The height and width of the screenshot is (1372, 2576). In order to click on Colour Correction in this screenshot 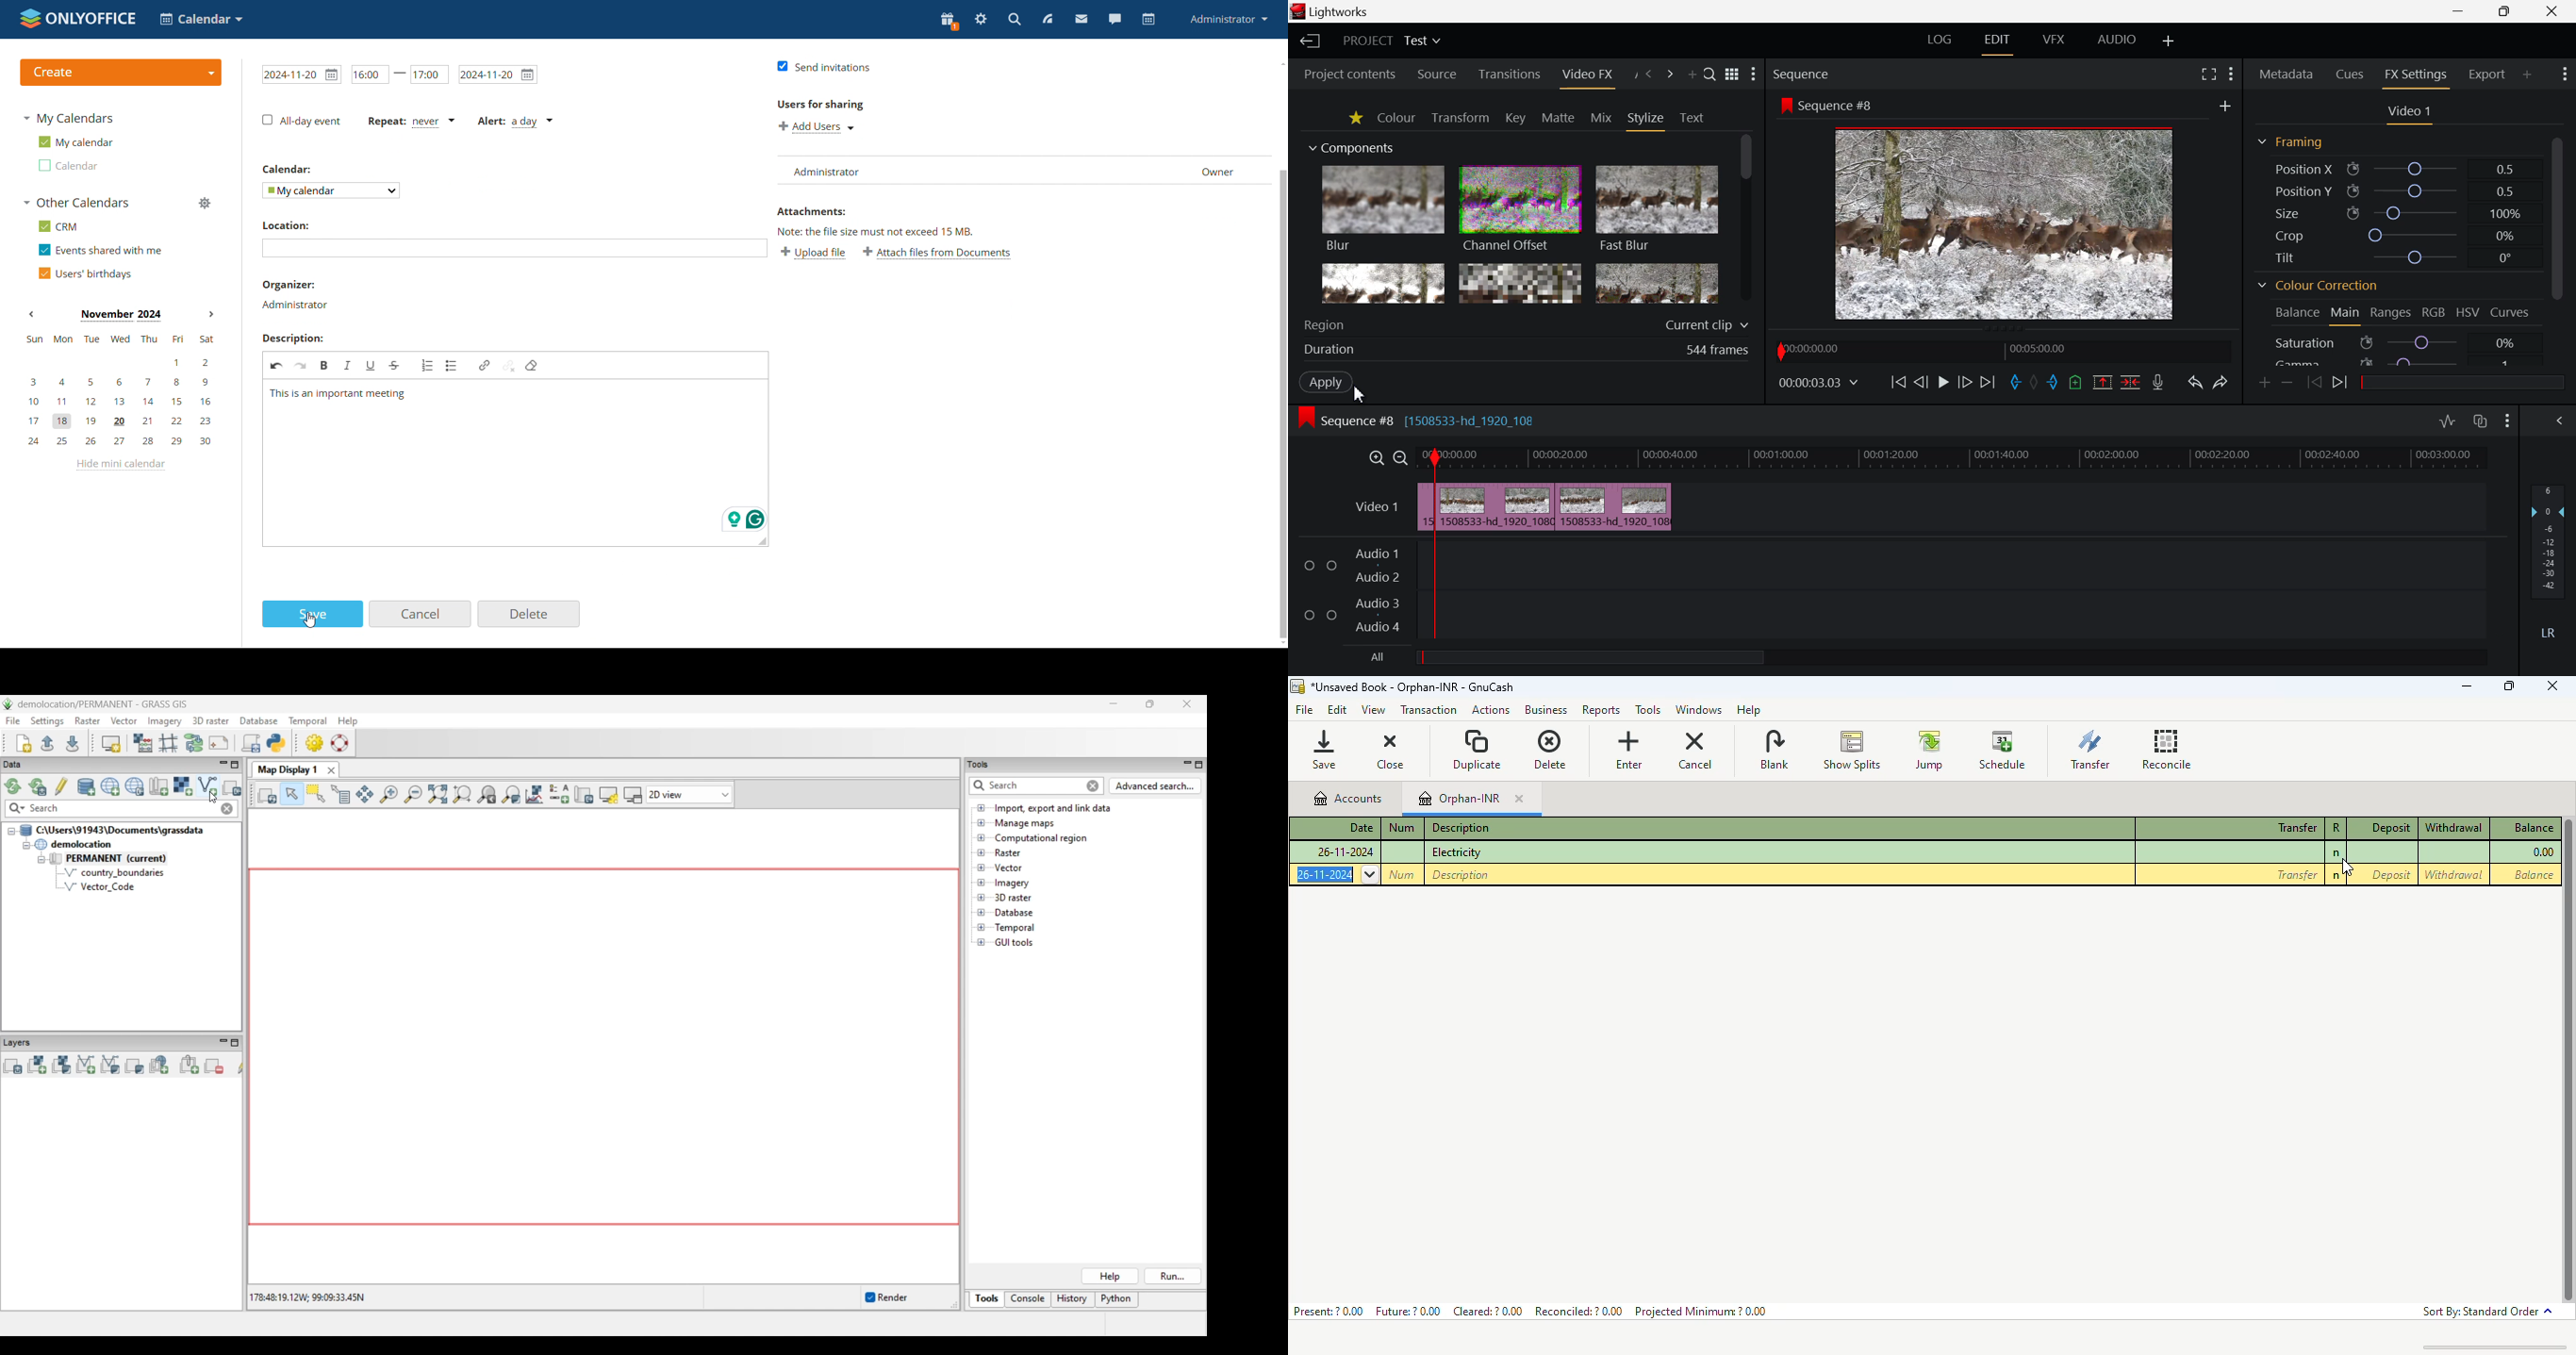, I will do `click(2318, 286)`.